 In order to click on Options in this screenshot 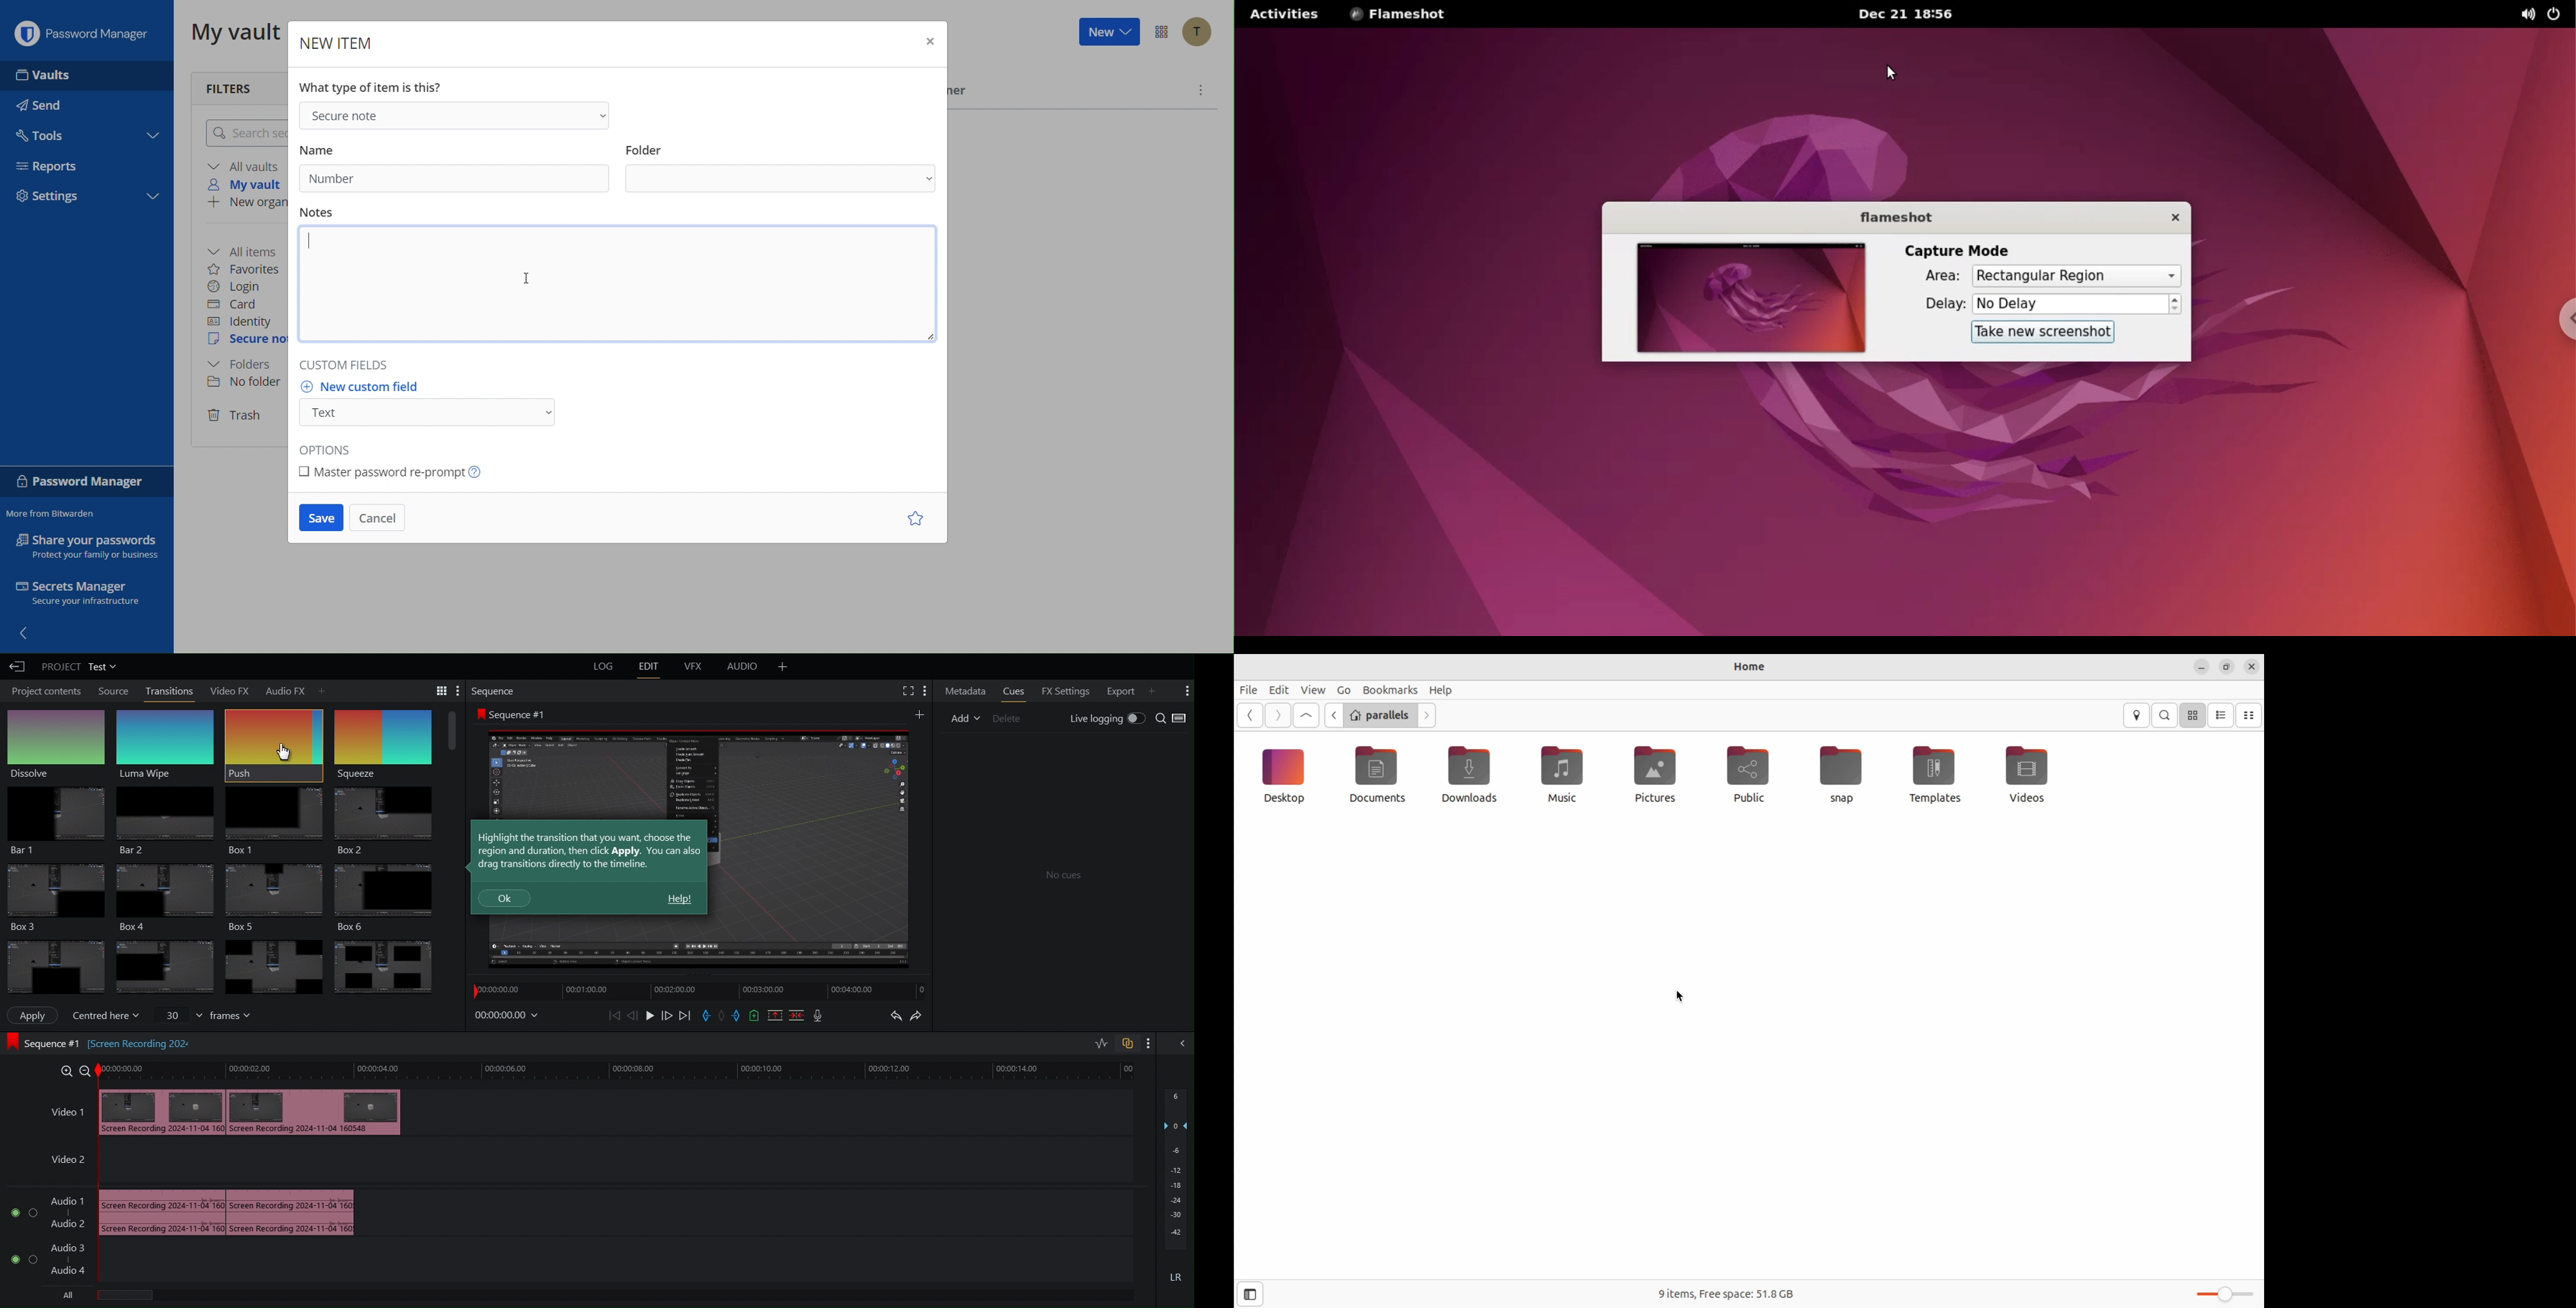, I will do `click(1160, 33)`.